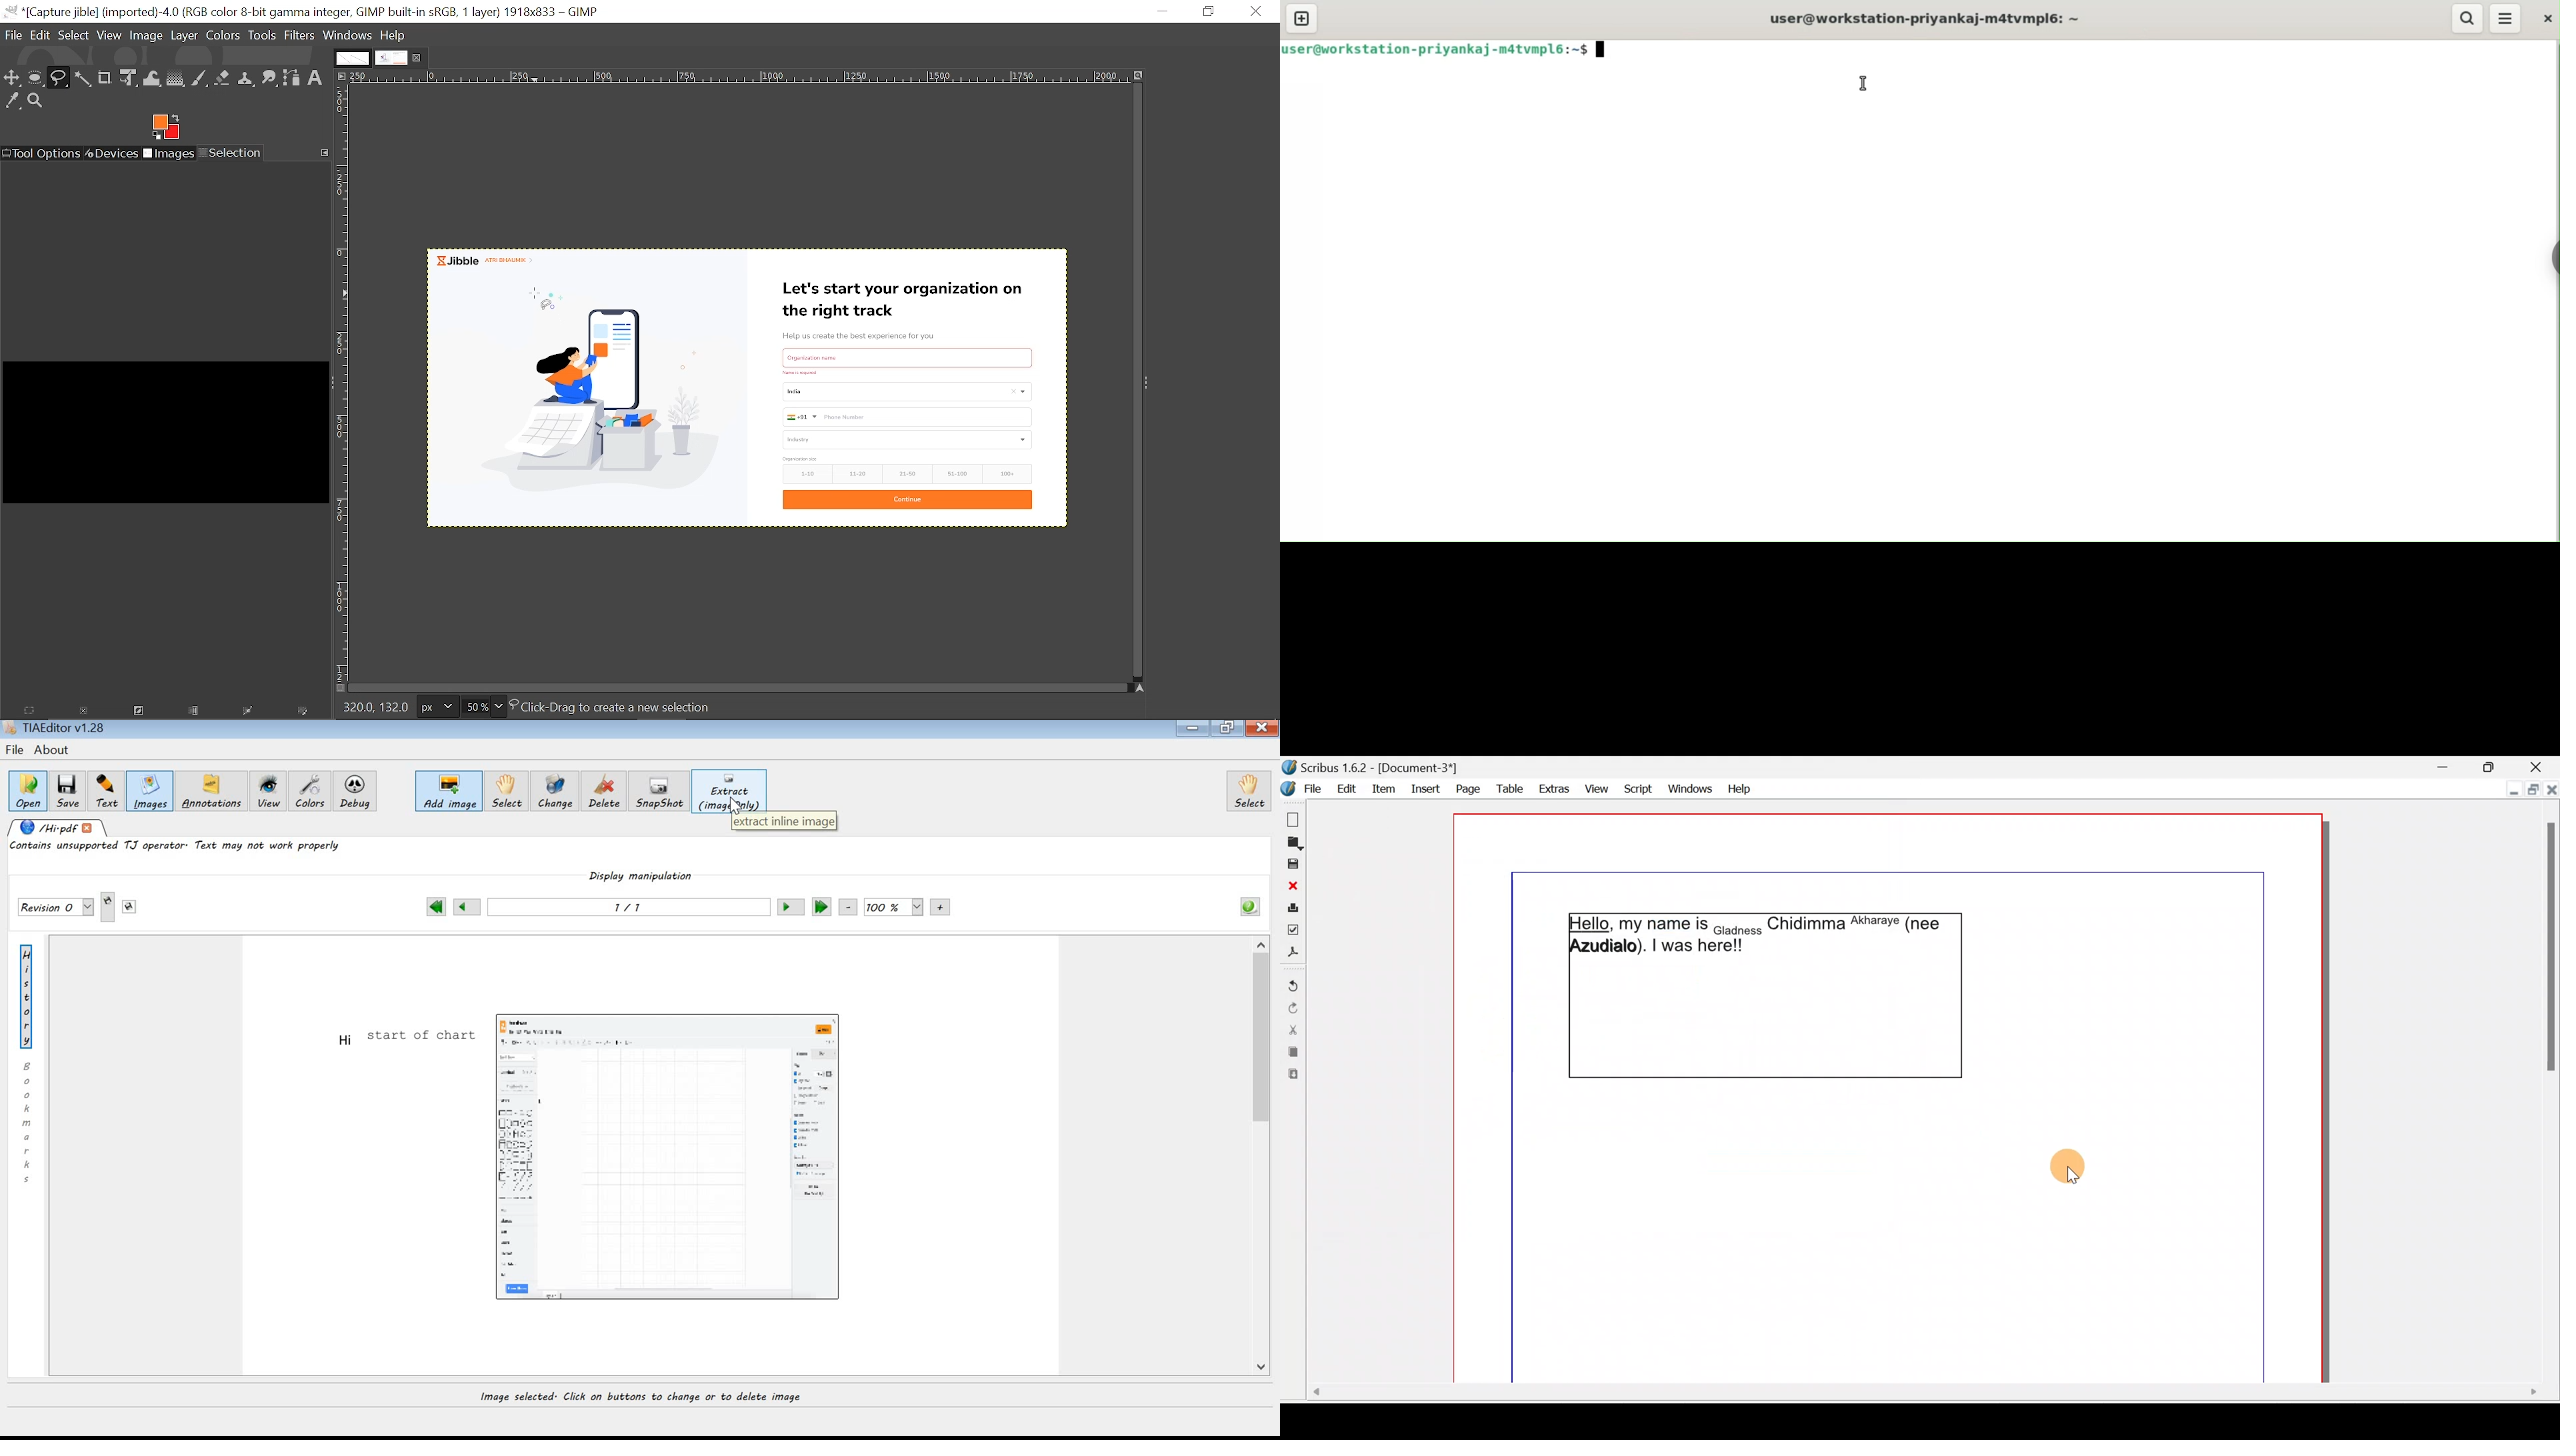  What do you see at coordinates (2511, 791) in the screenshot?
I see `Minimize` at bounding box center [2511, 791].